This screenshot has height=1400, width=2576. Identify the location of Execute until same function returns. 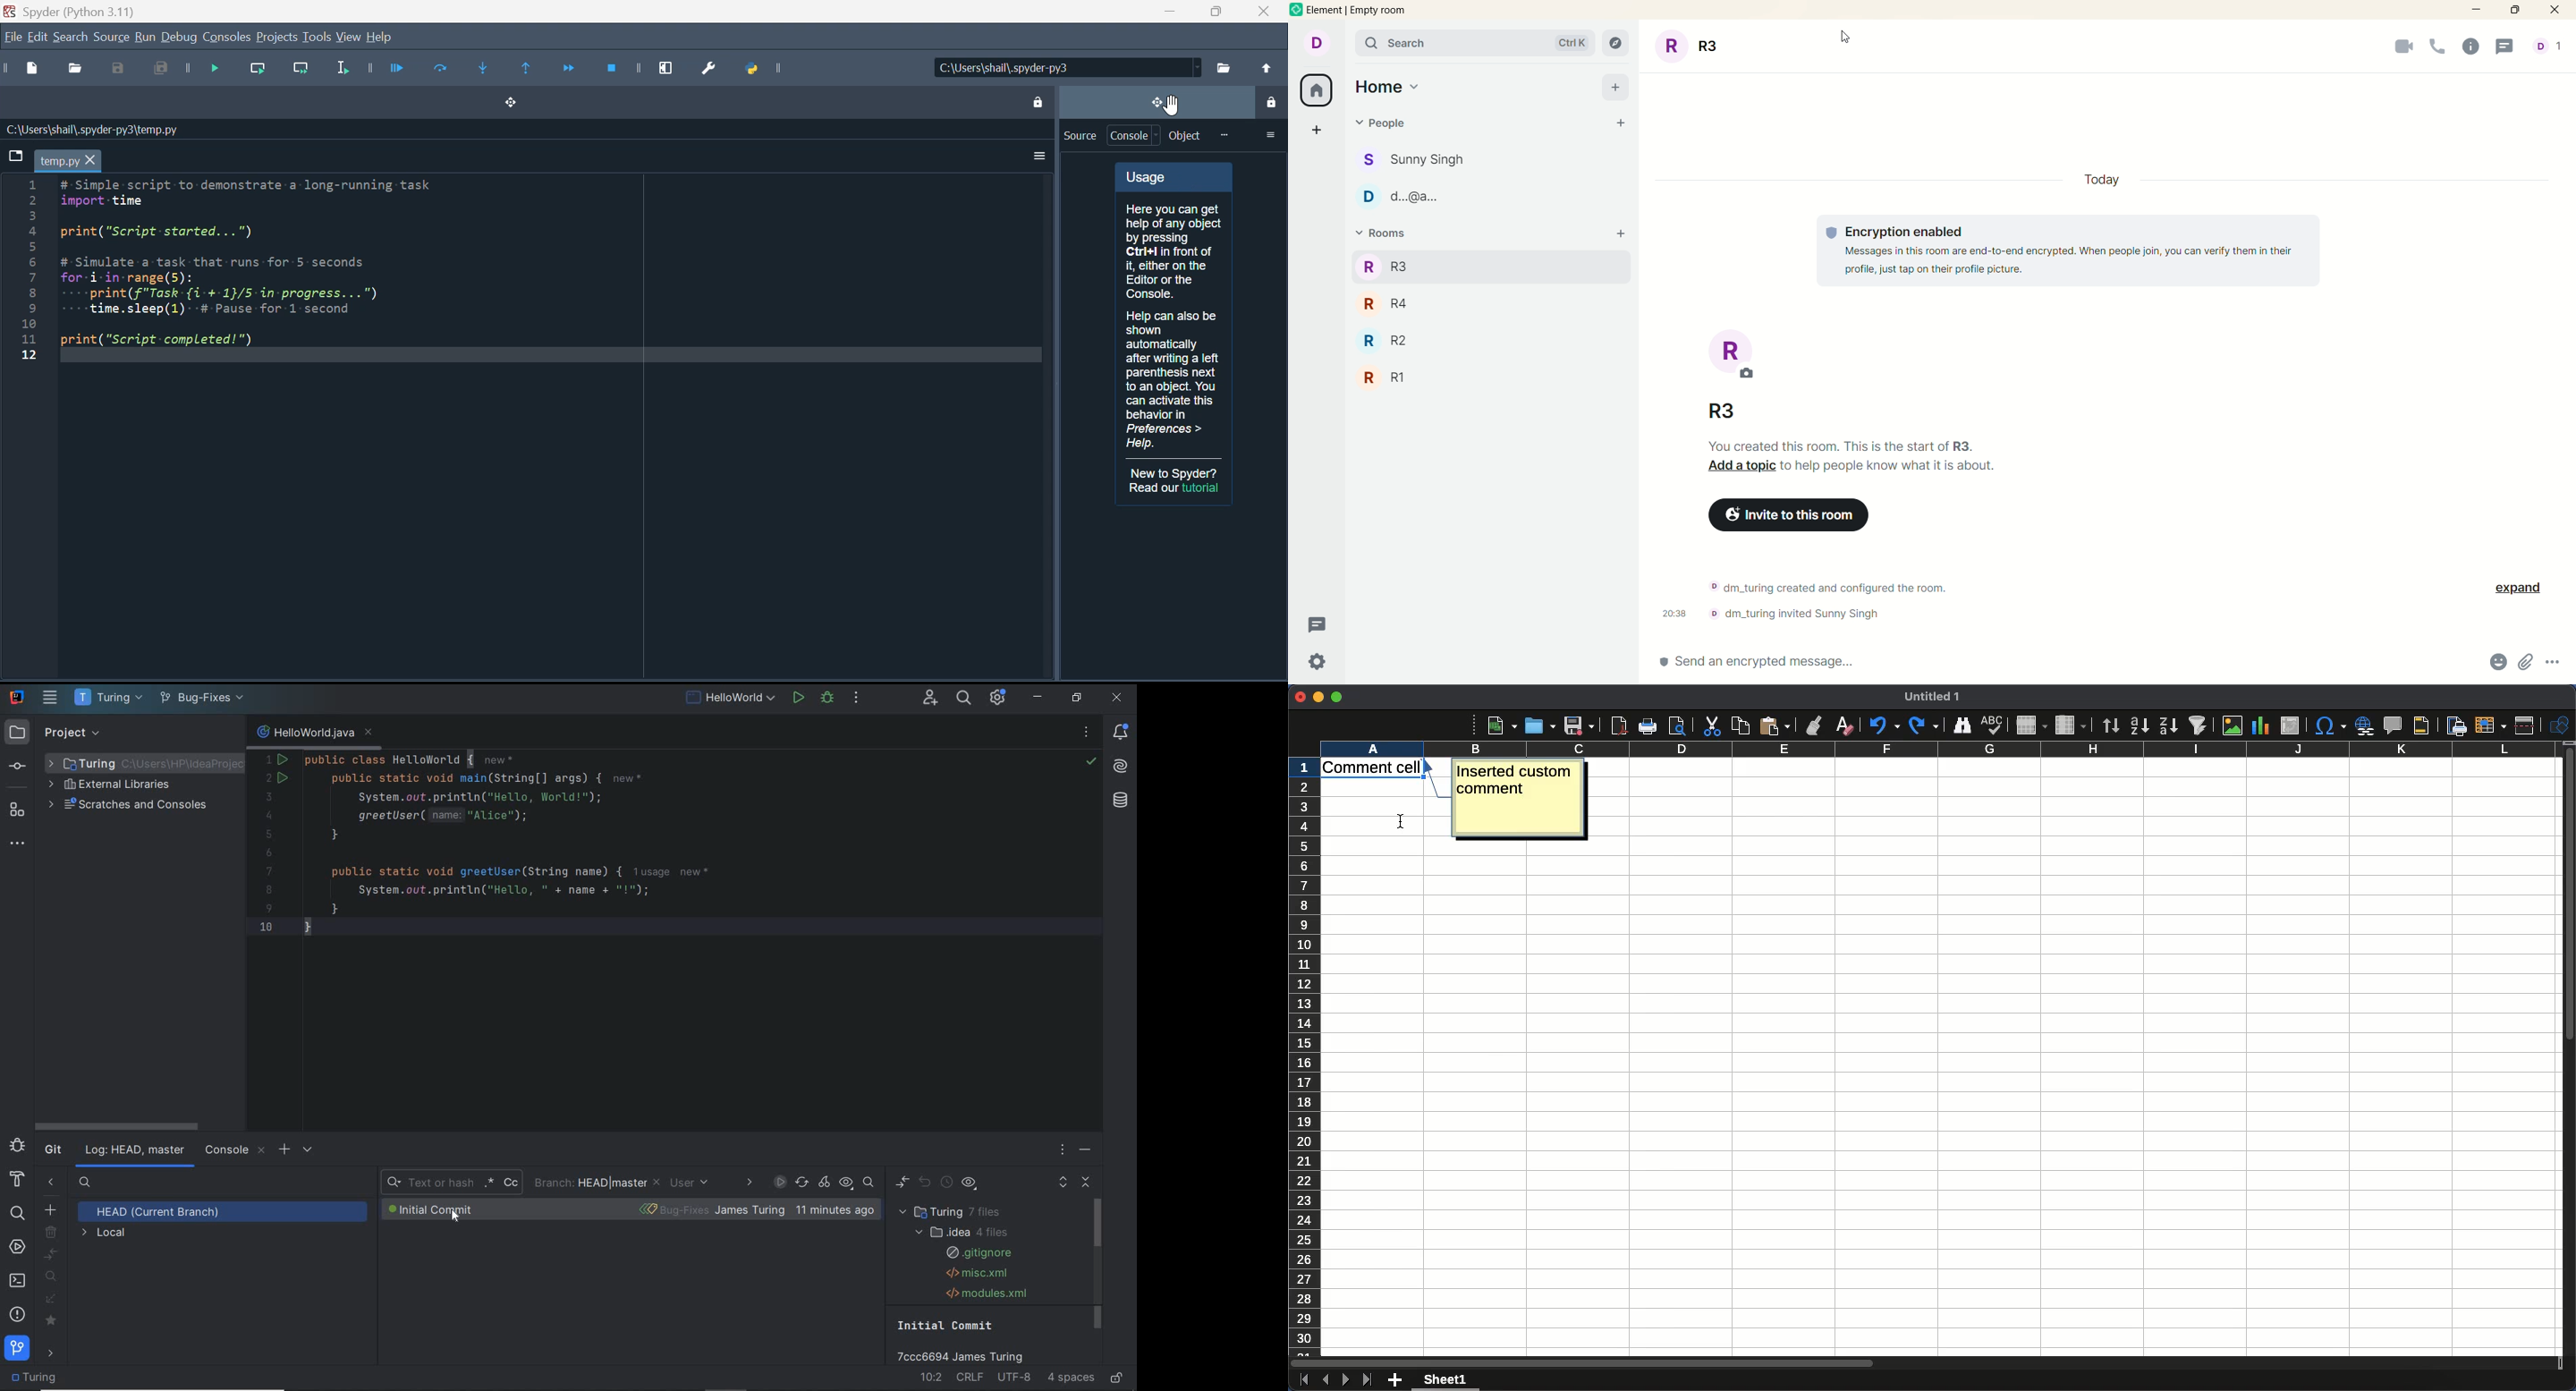
(528, 70).